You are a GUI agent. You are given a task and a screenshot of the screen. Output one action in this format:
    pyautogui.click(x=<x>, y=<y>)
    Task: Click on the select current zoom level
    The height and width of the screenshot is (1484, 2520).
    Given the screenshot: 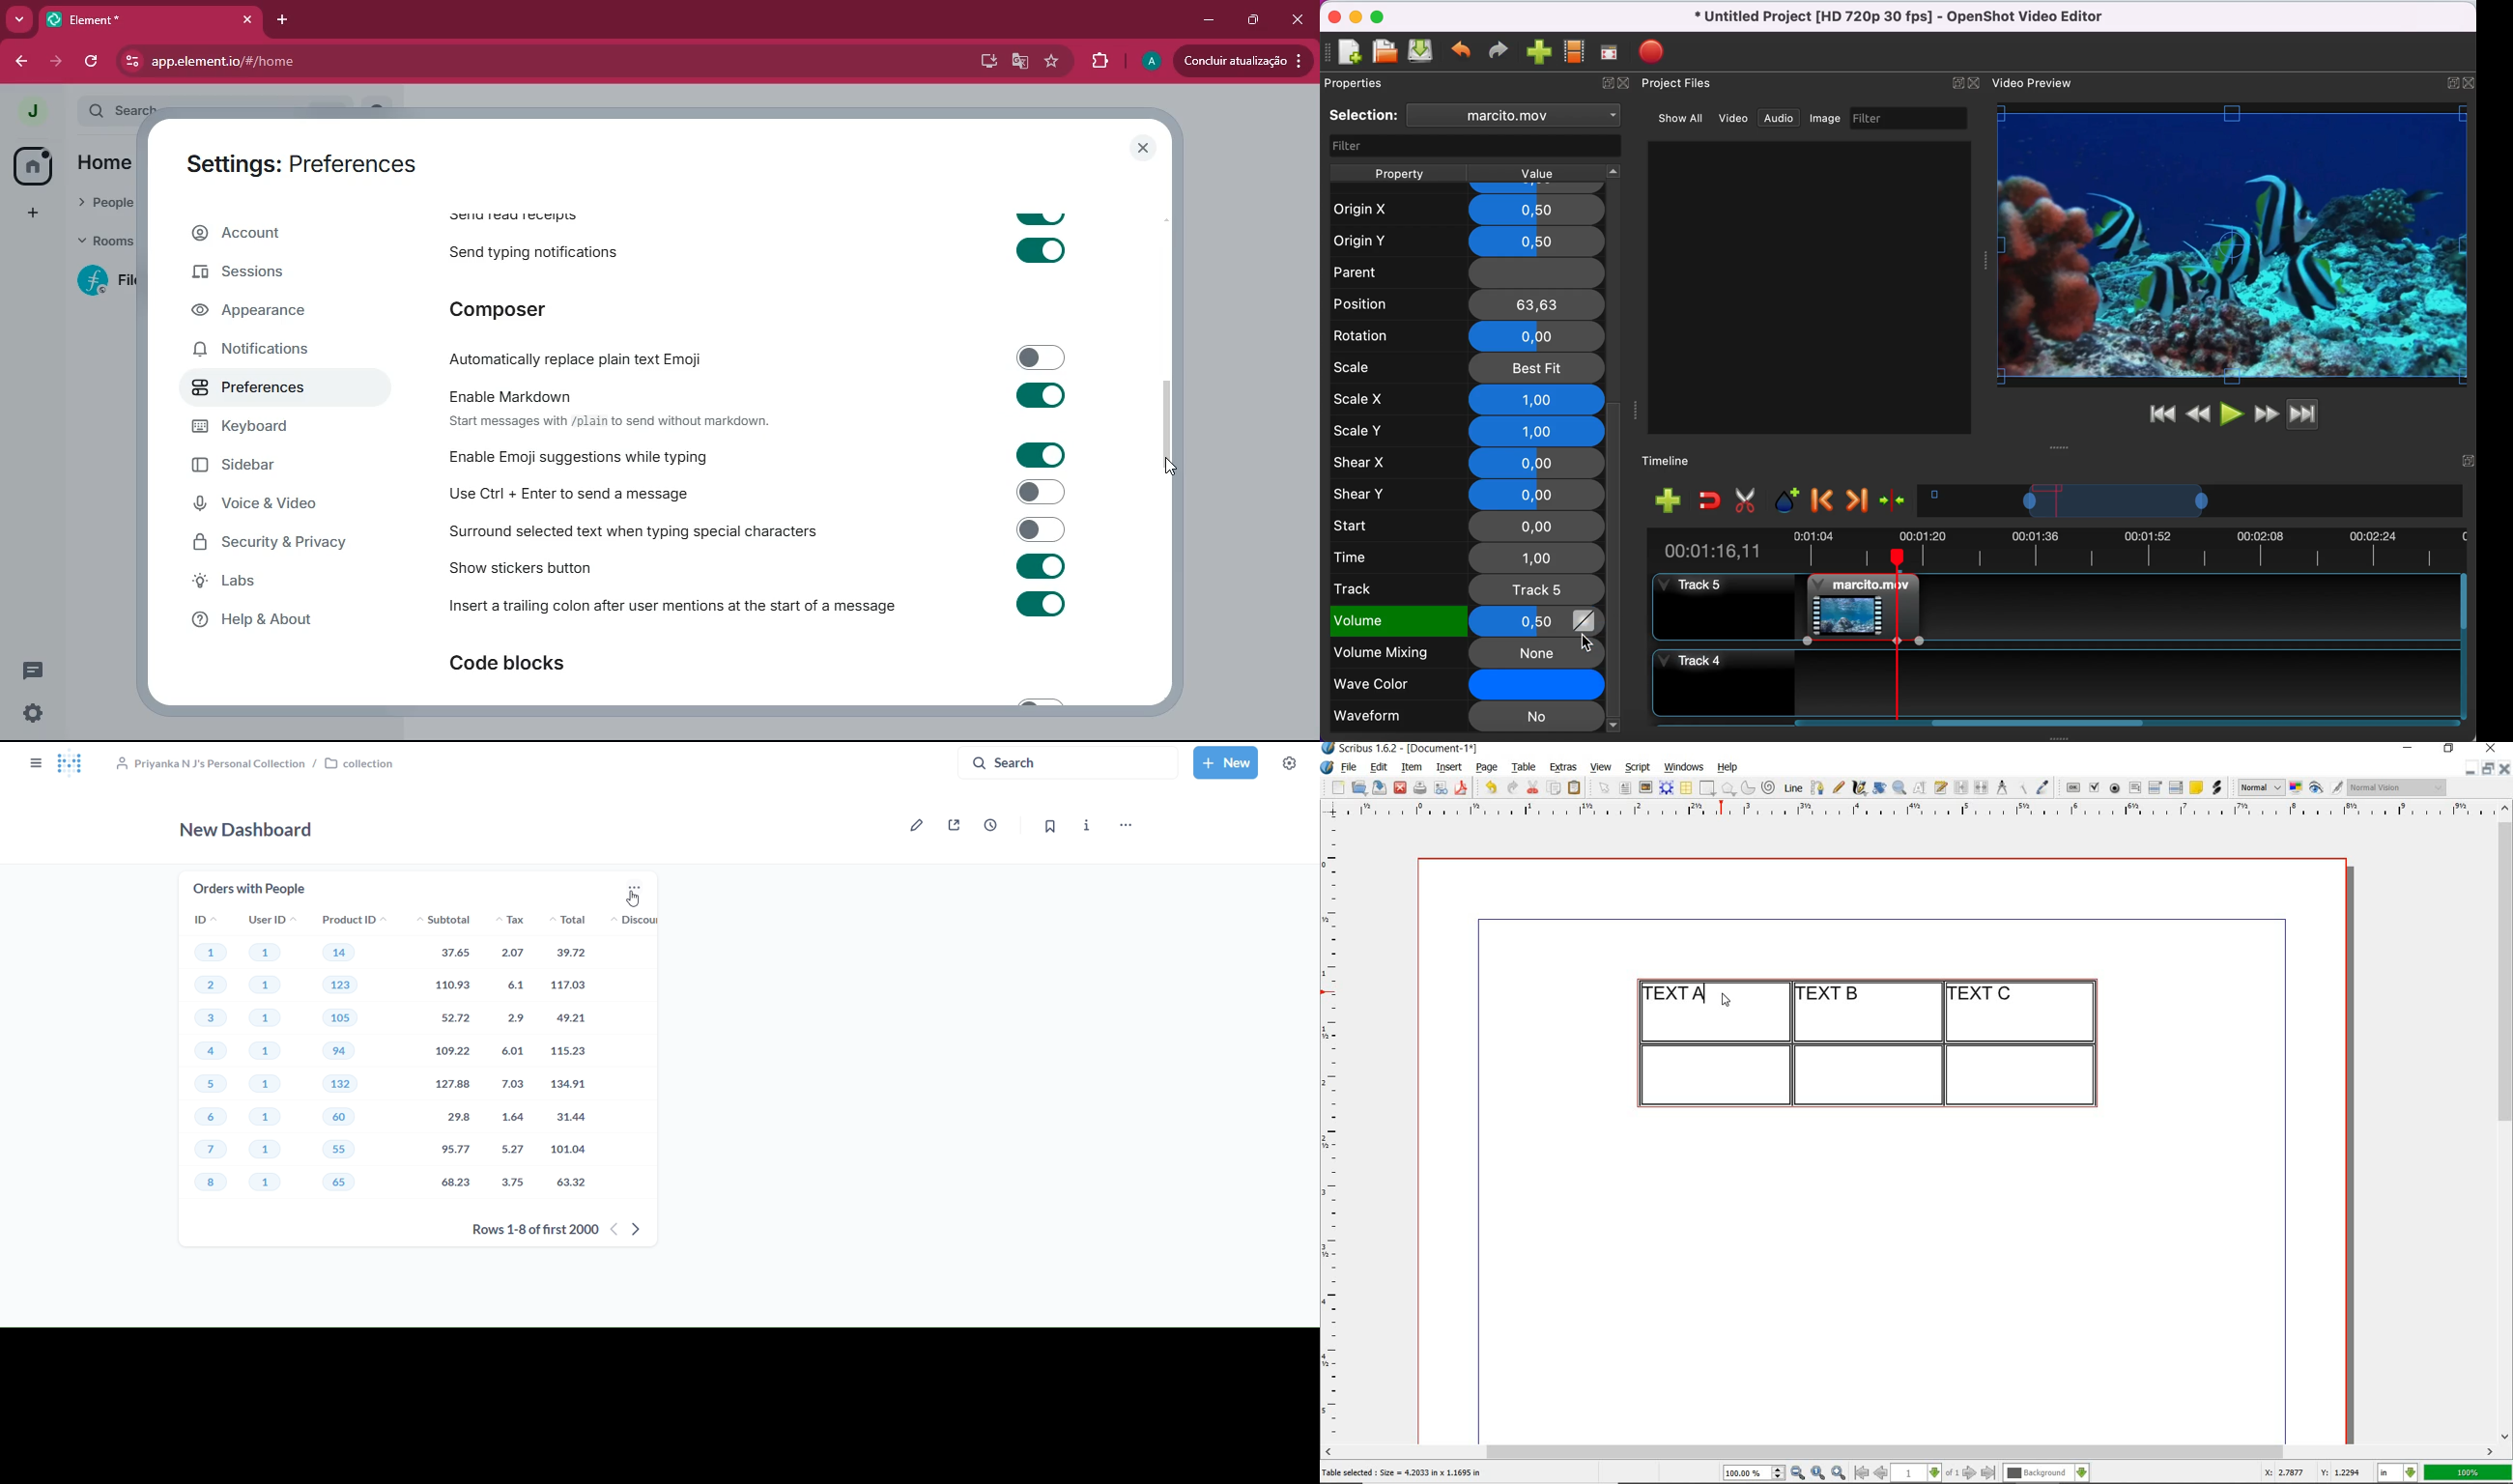 What is the action you would take?
    pyautogui.click(x=1755, y=1473)
    